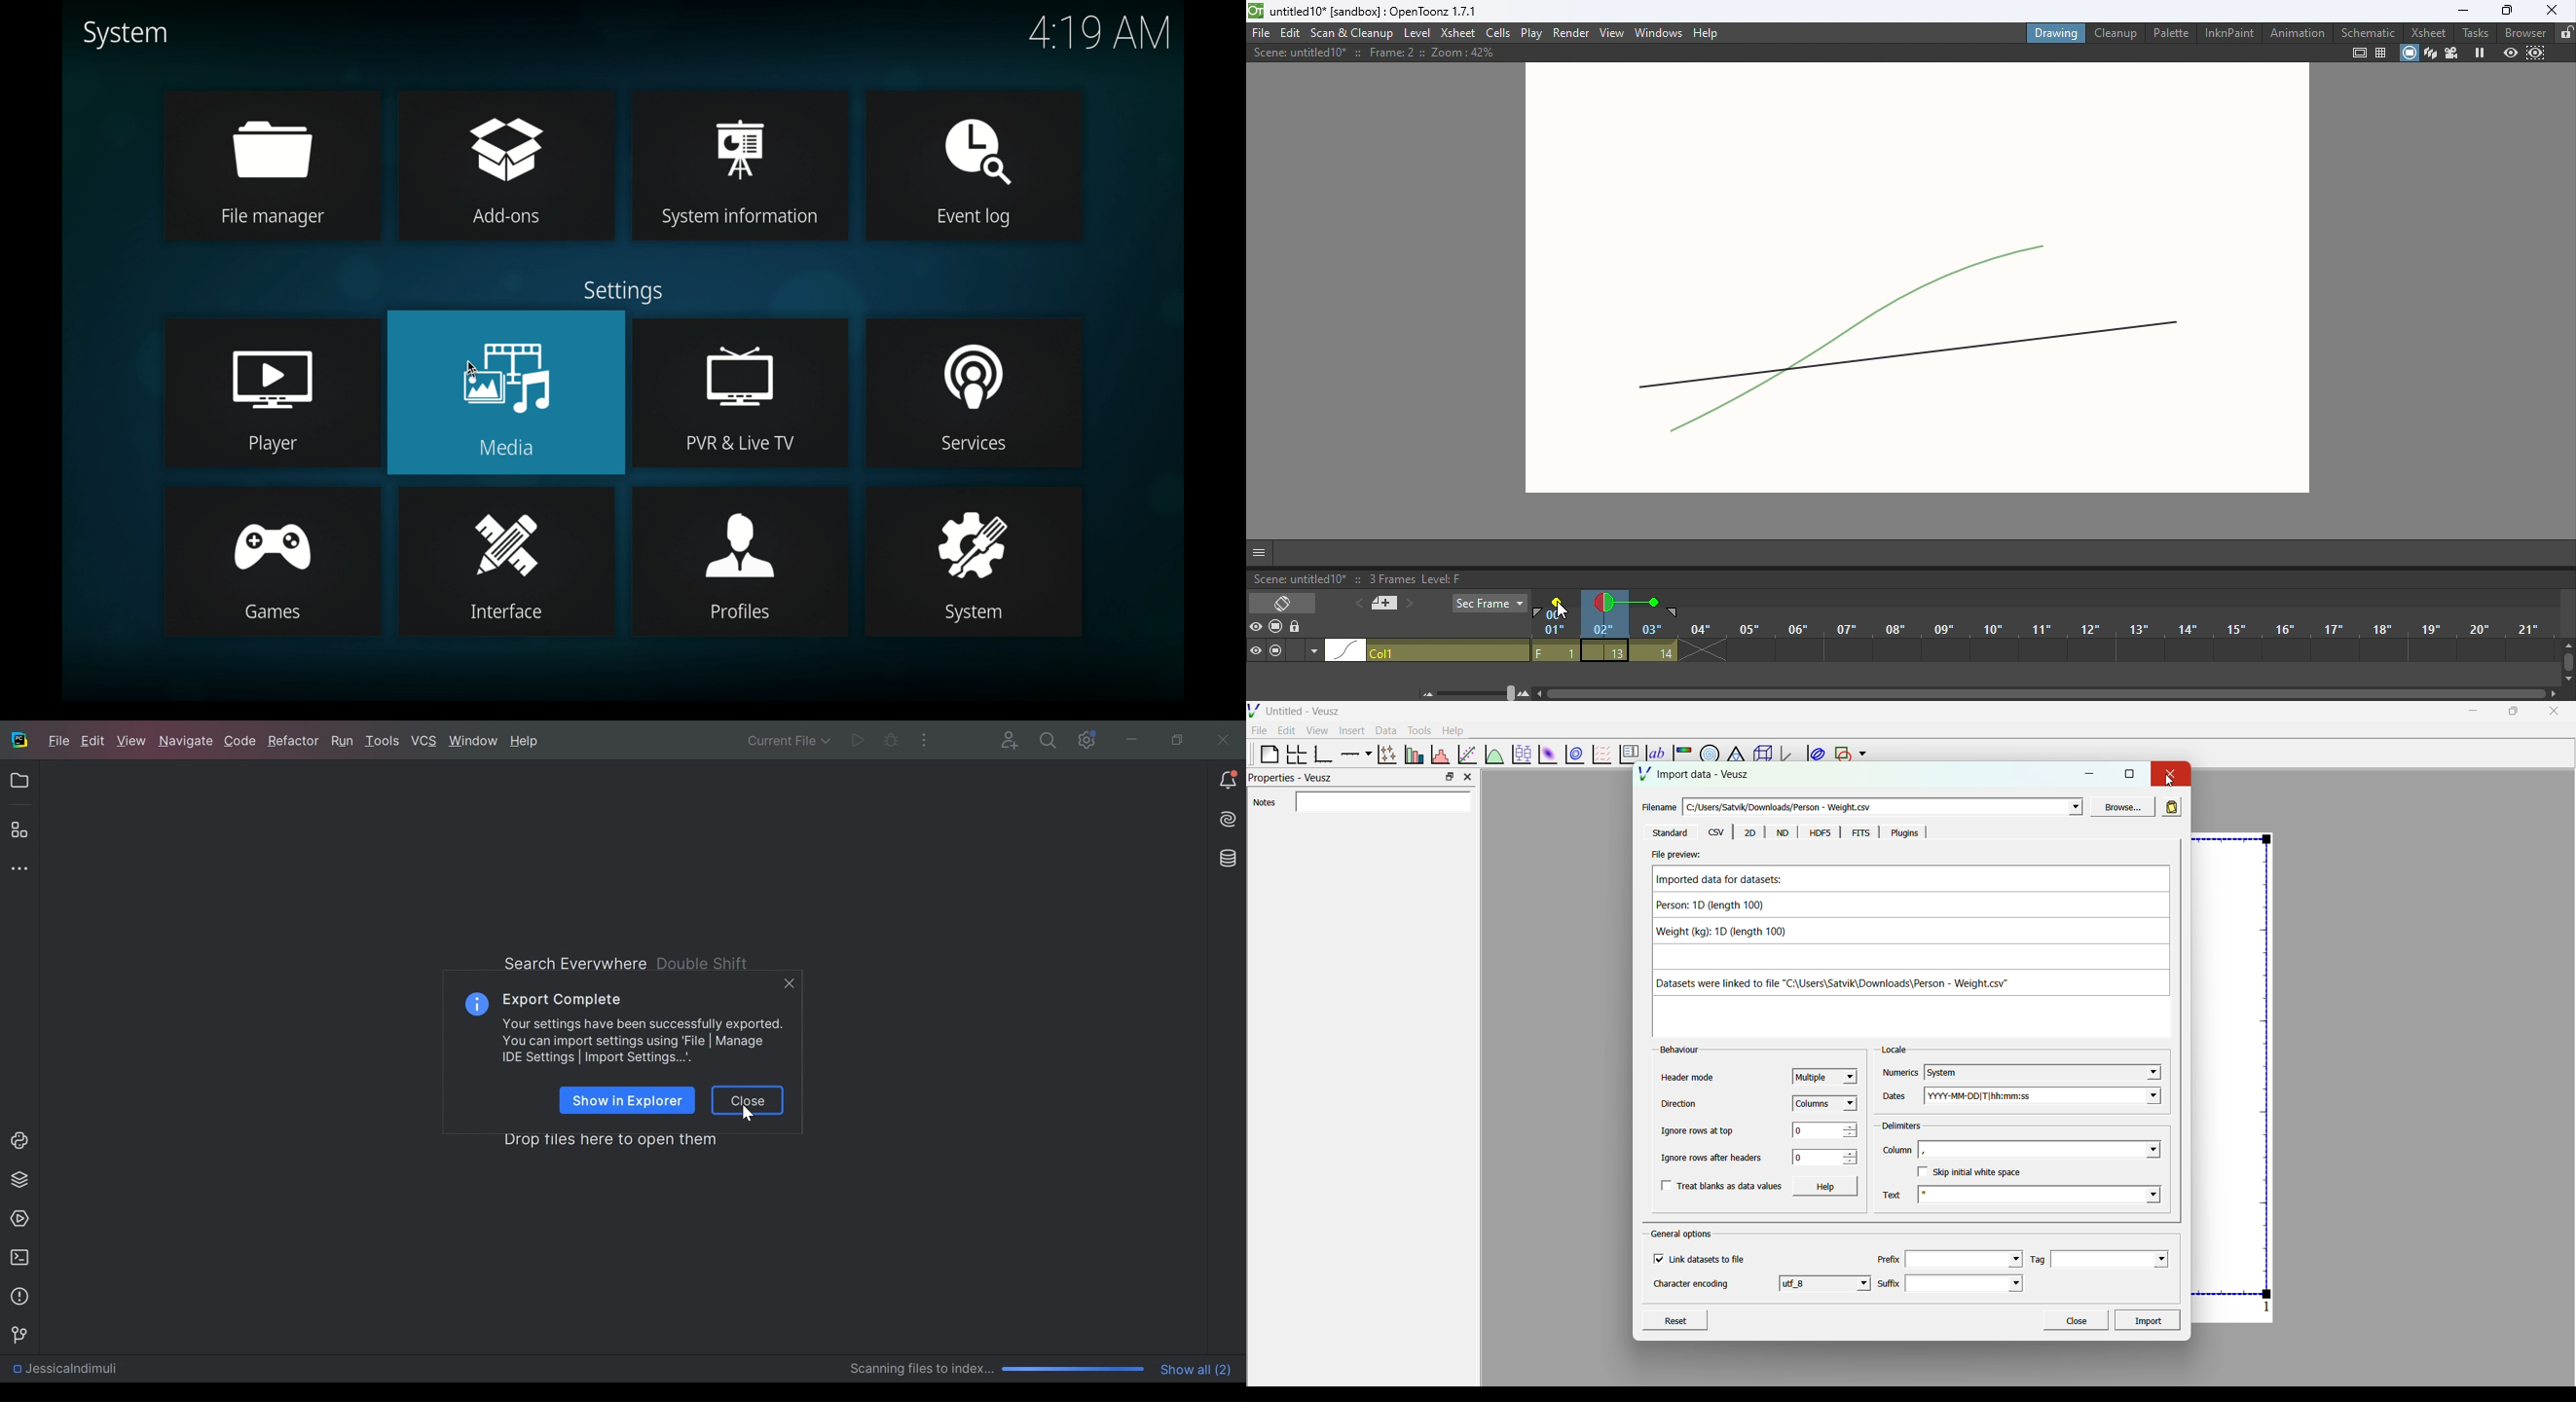  I want to click on csv, so click(1716, 833).